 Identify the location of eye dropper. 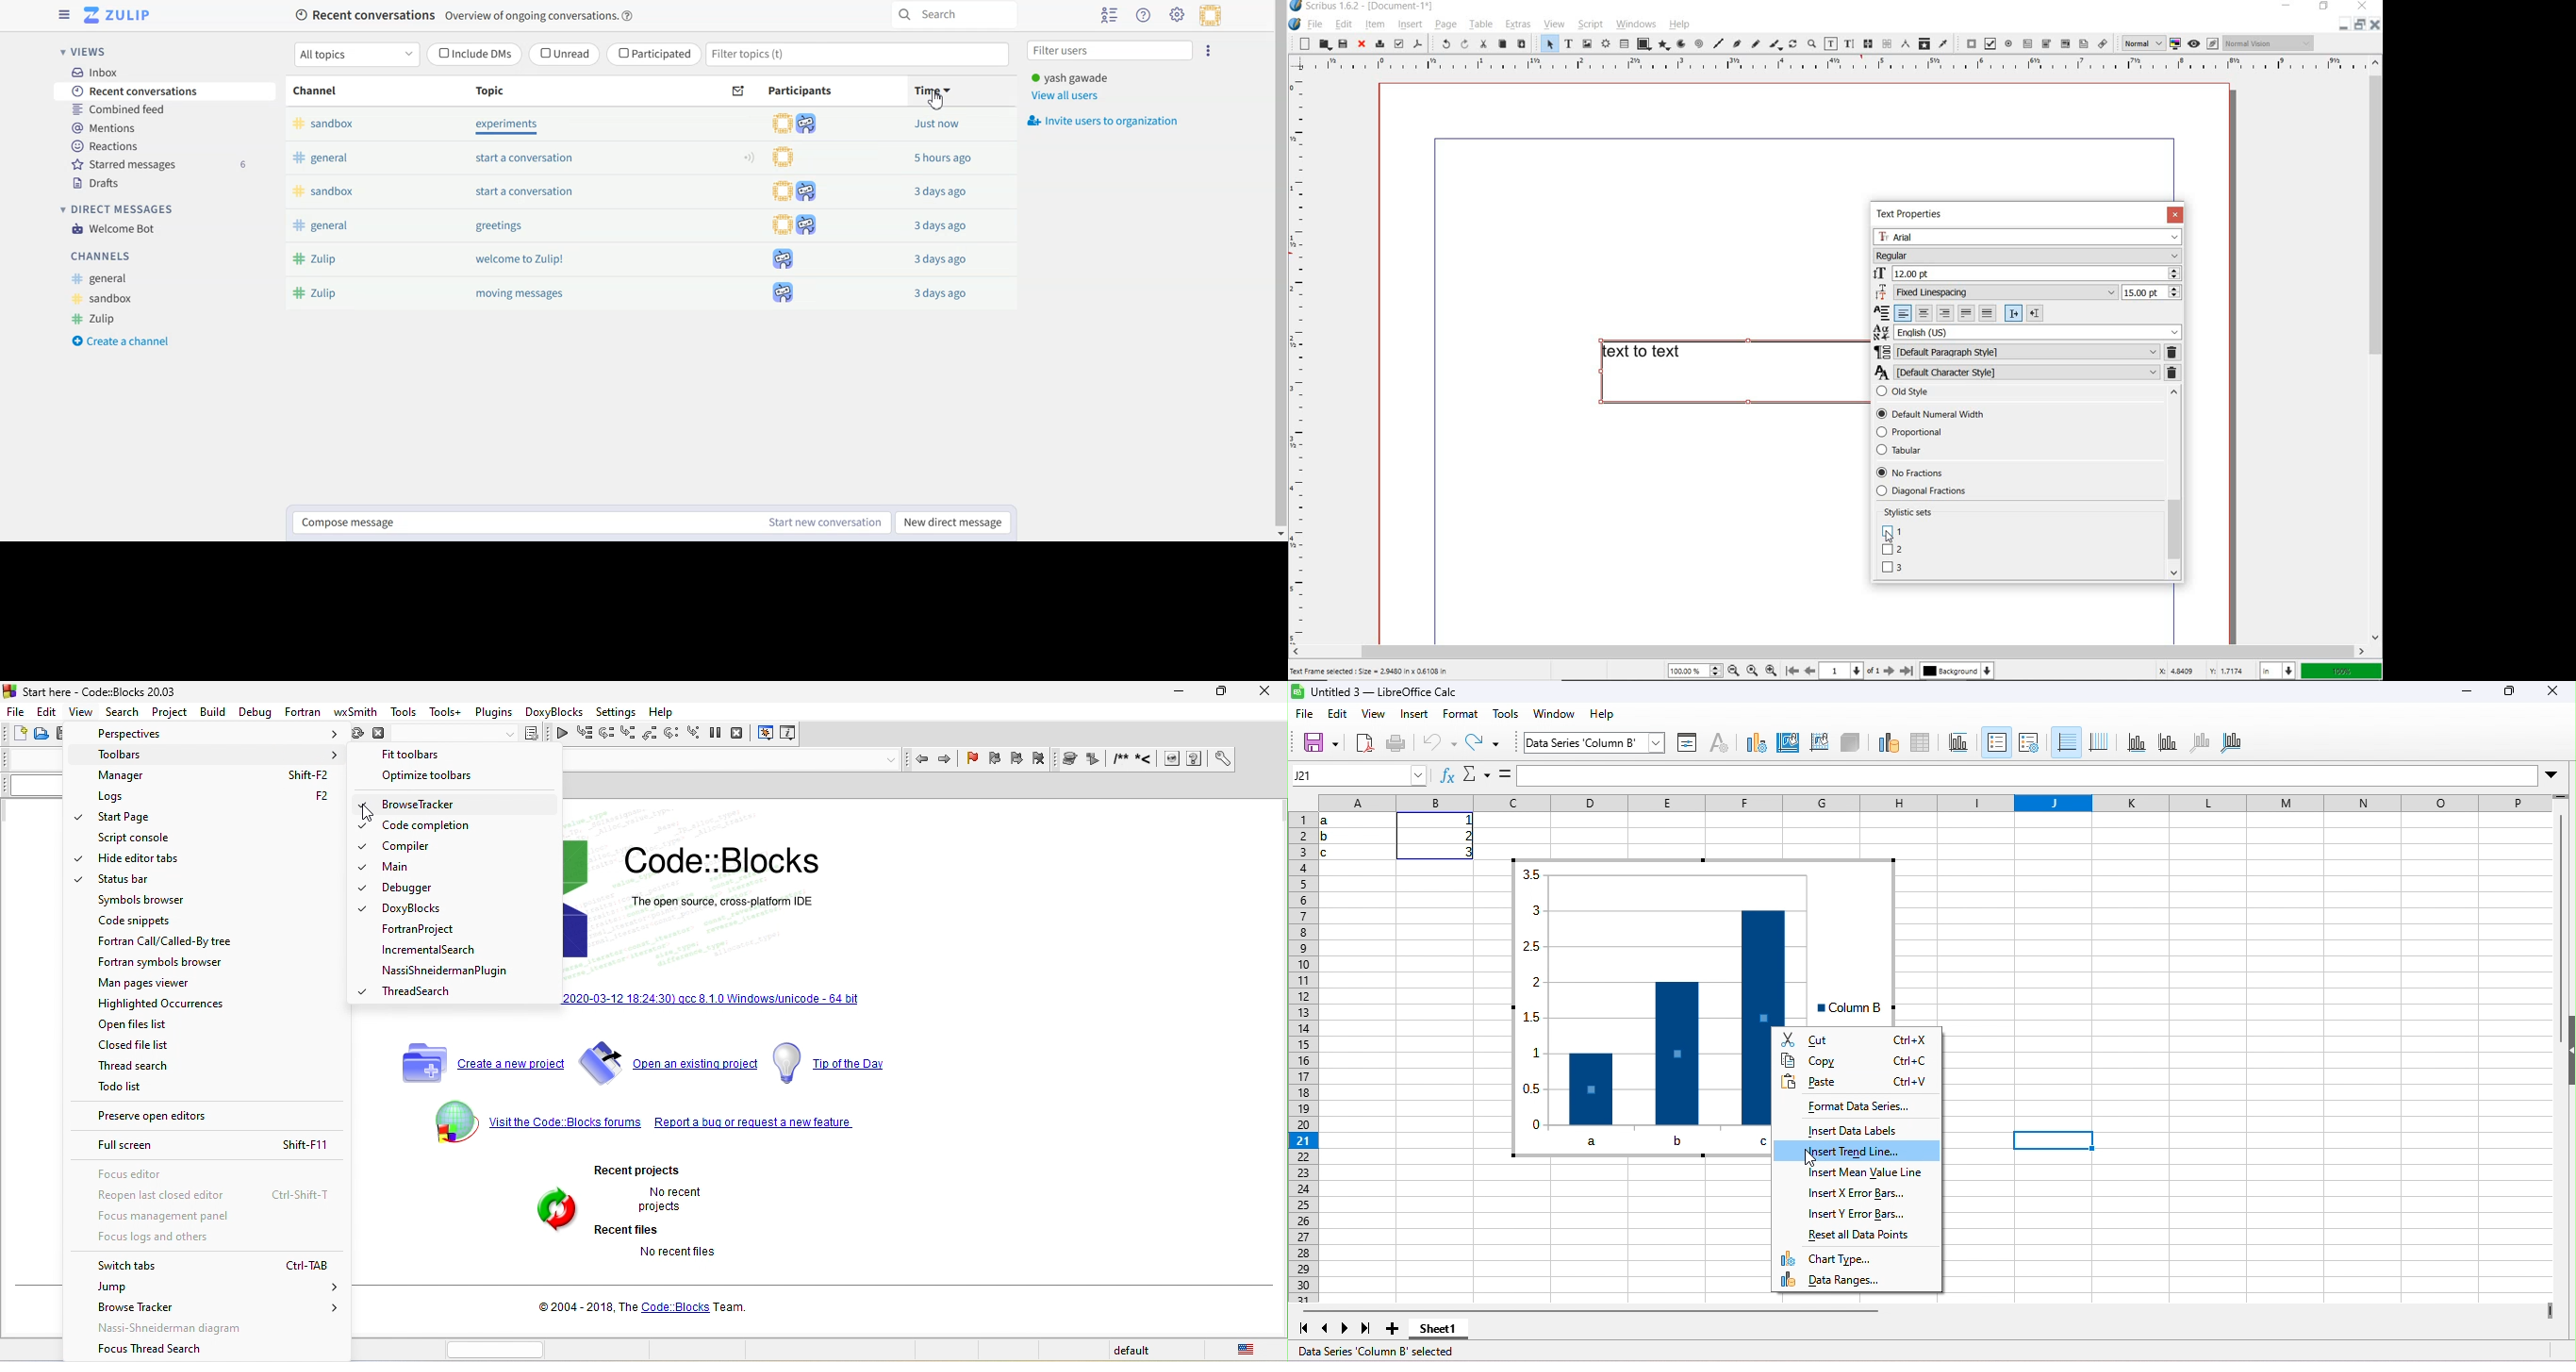
(1944, 43).